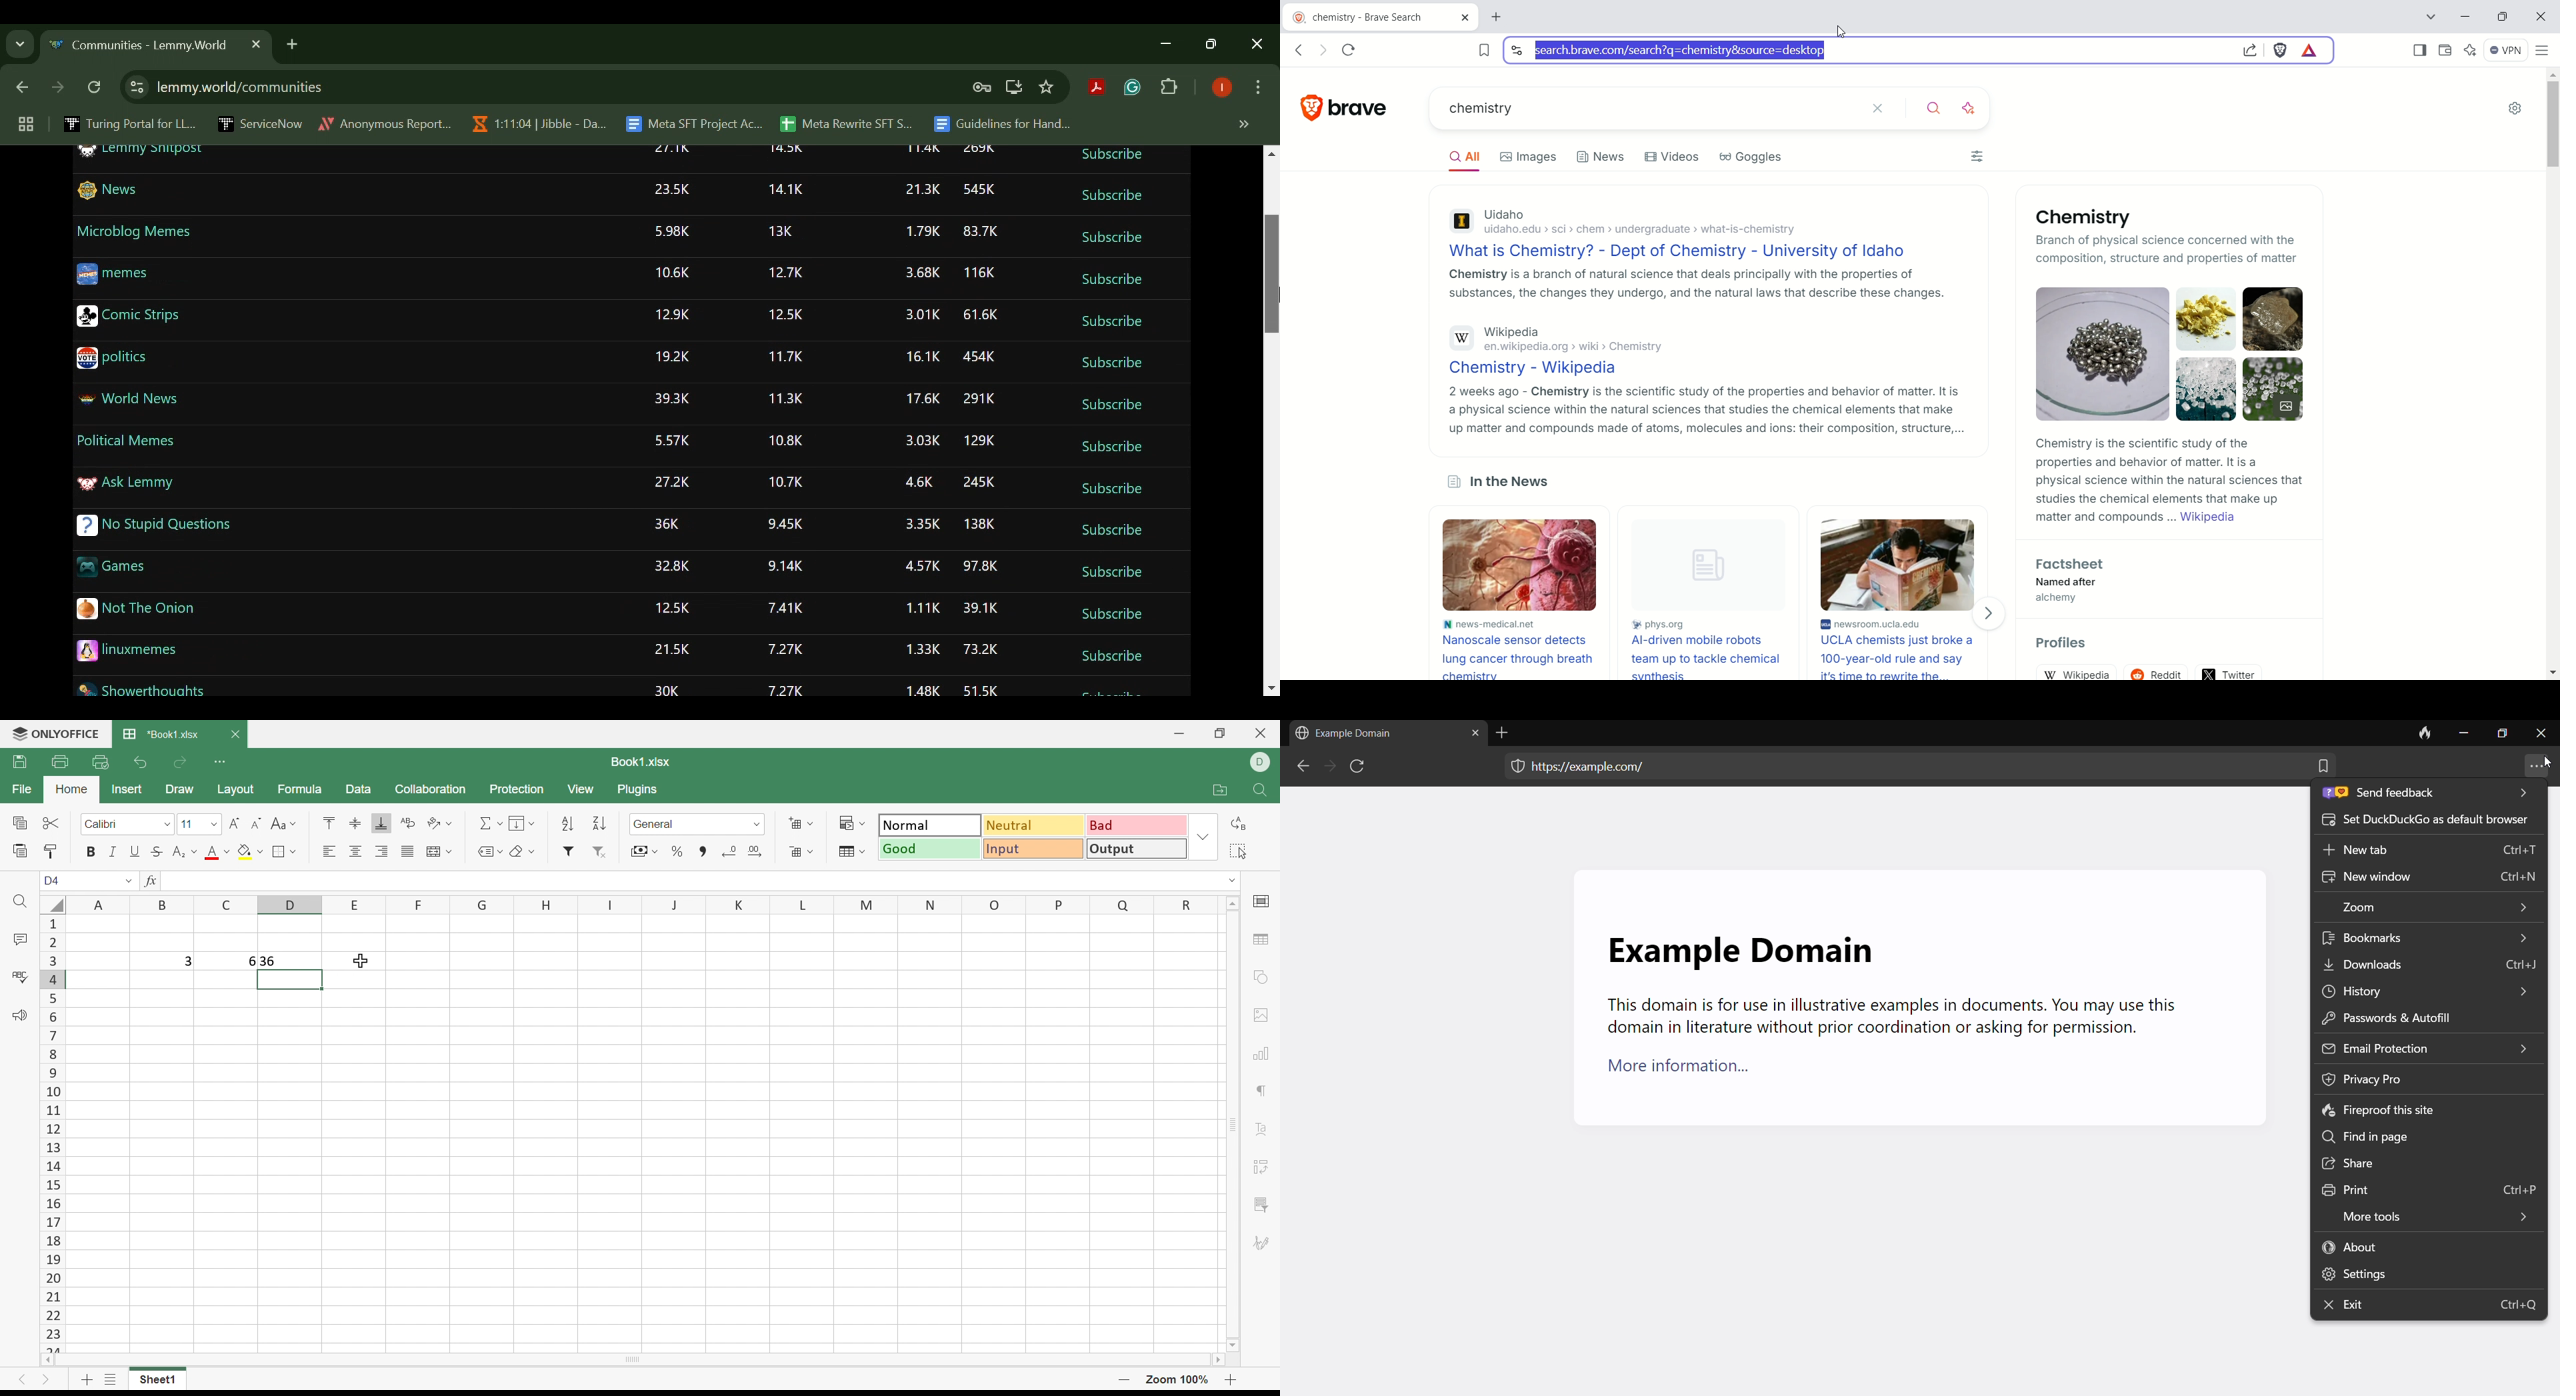 The height and width of the screenshot is (1400, 2576). Describe the element at coordinates (127, 823) in the screenshot. I see `Font` at that location.